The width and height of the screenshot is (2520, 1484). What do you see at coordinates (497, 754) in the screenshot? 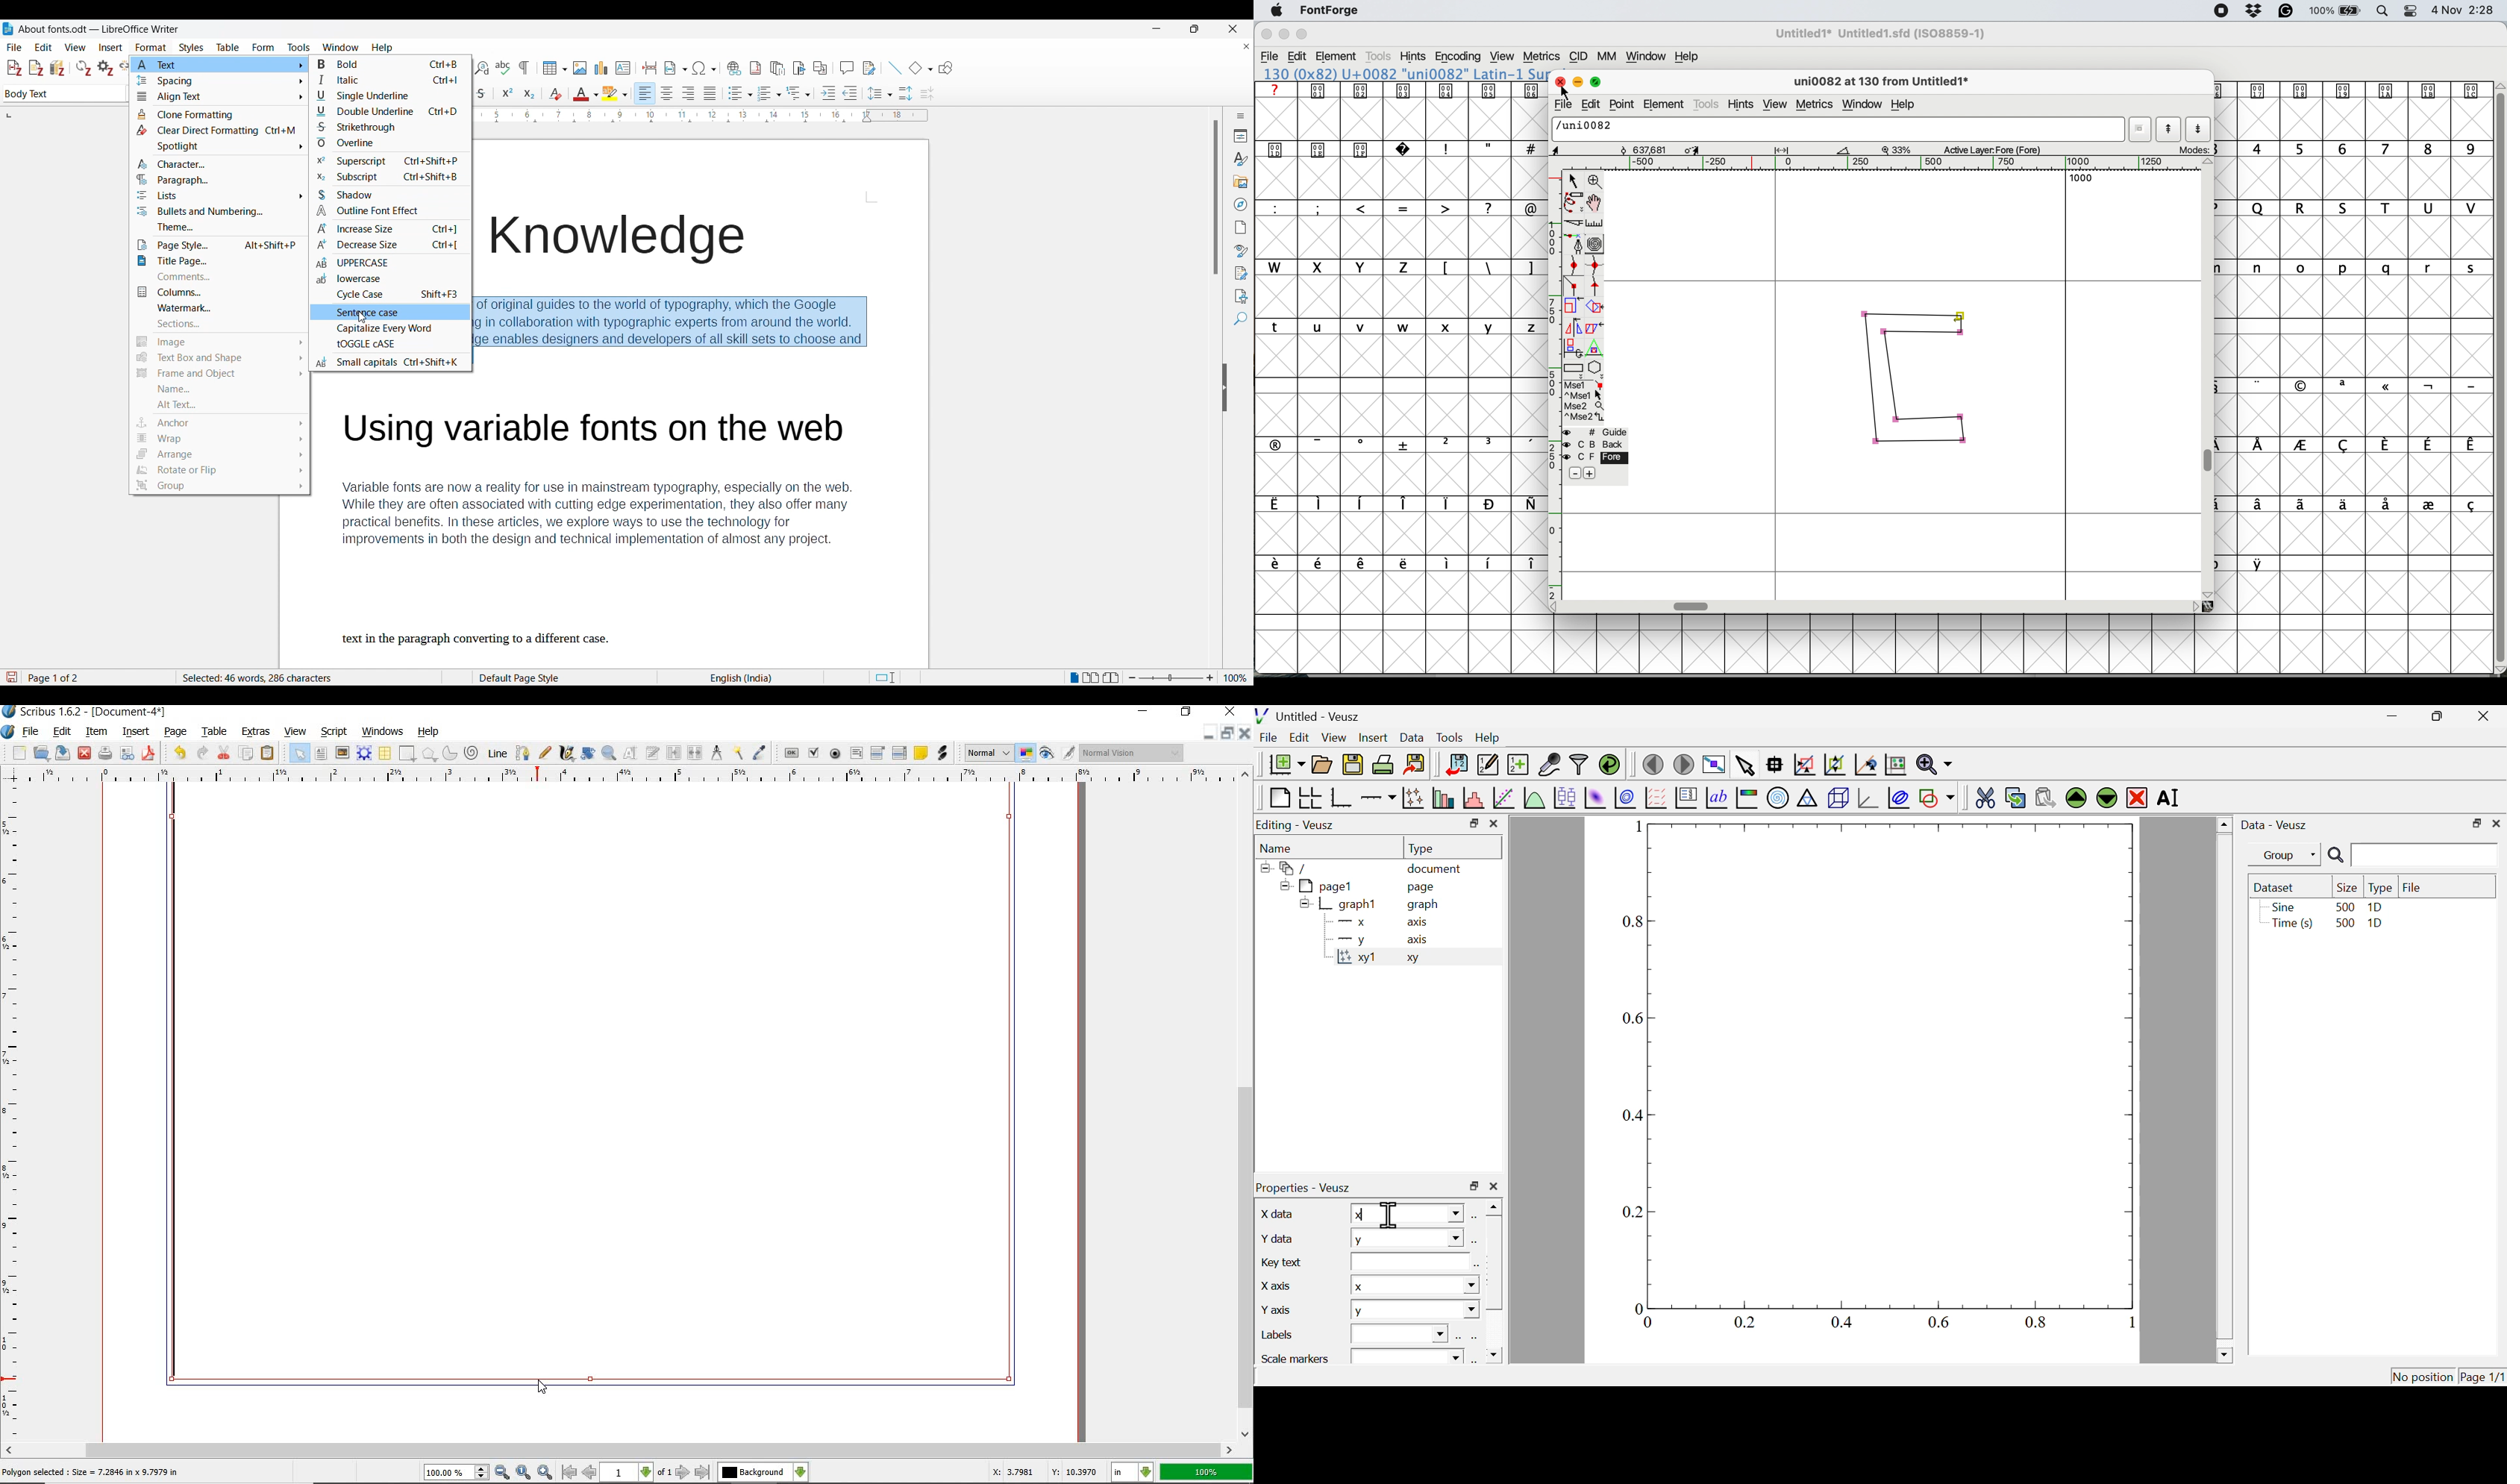
I see `line` at bounding box center [497, 754].